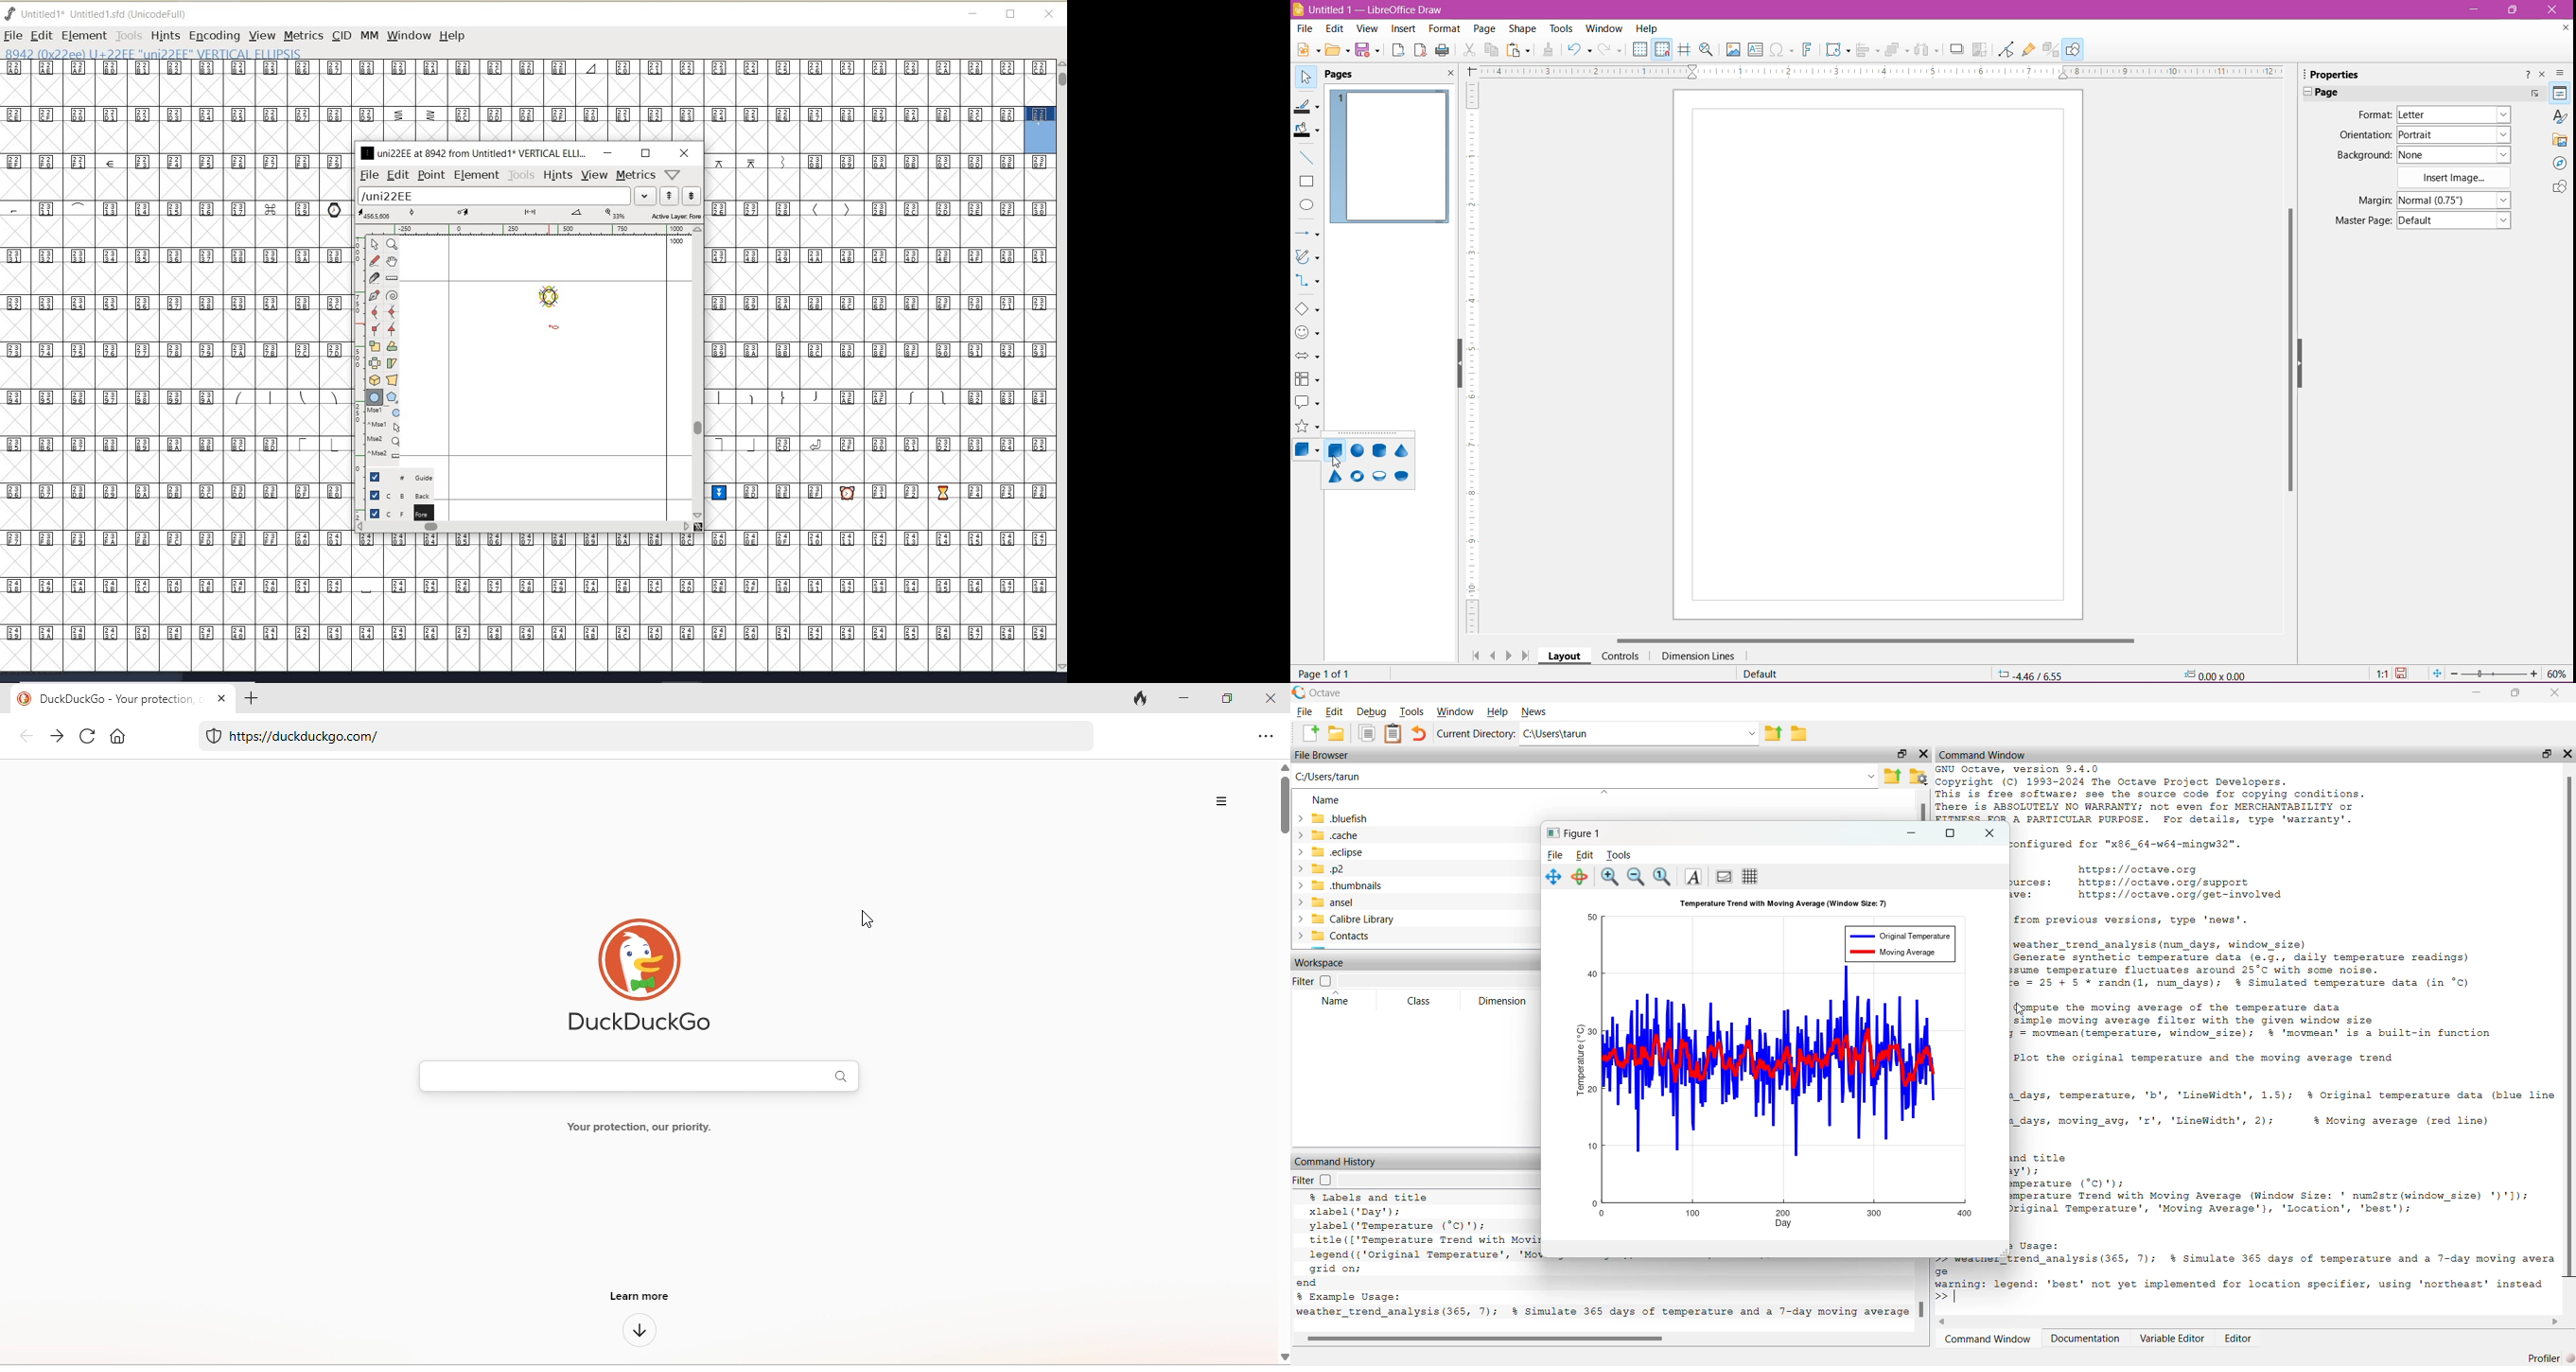 The image size is (2576, 1372). Describe the element at coordinates (636, 175) in the screenshot. I see `metrics` at that location.